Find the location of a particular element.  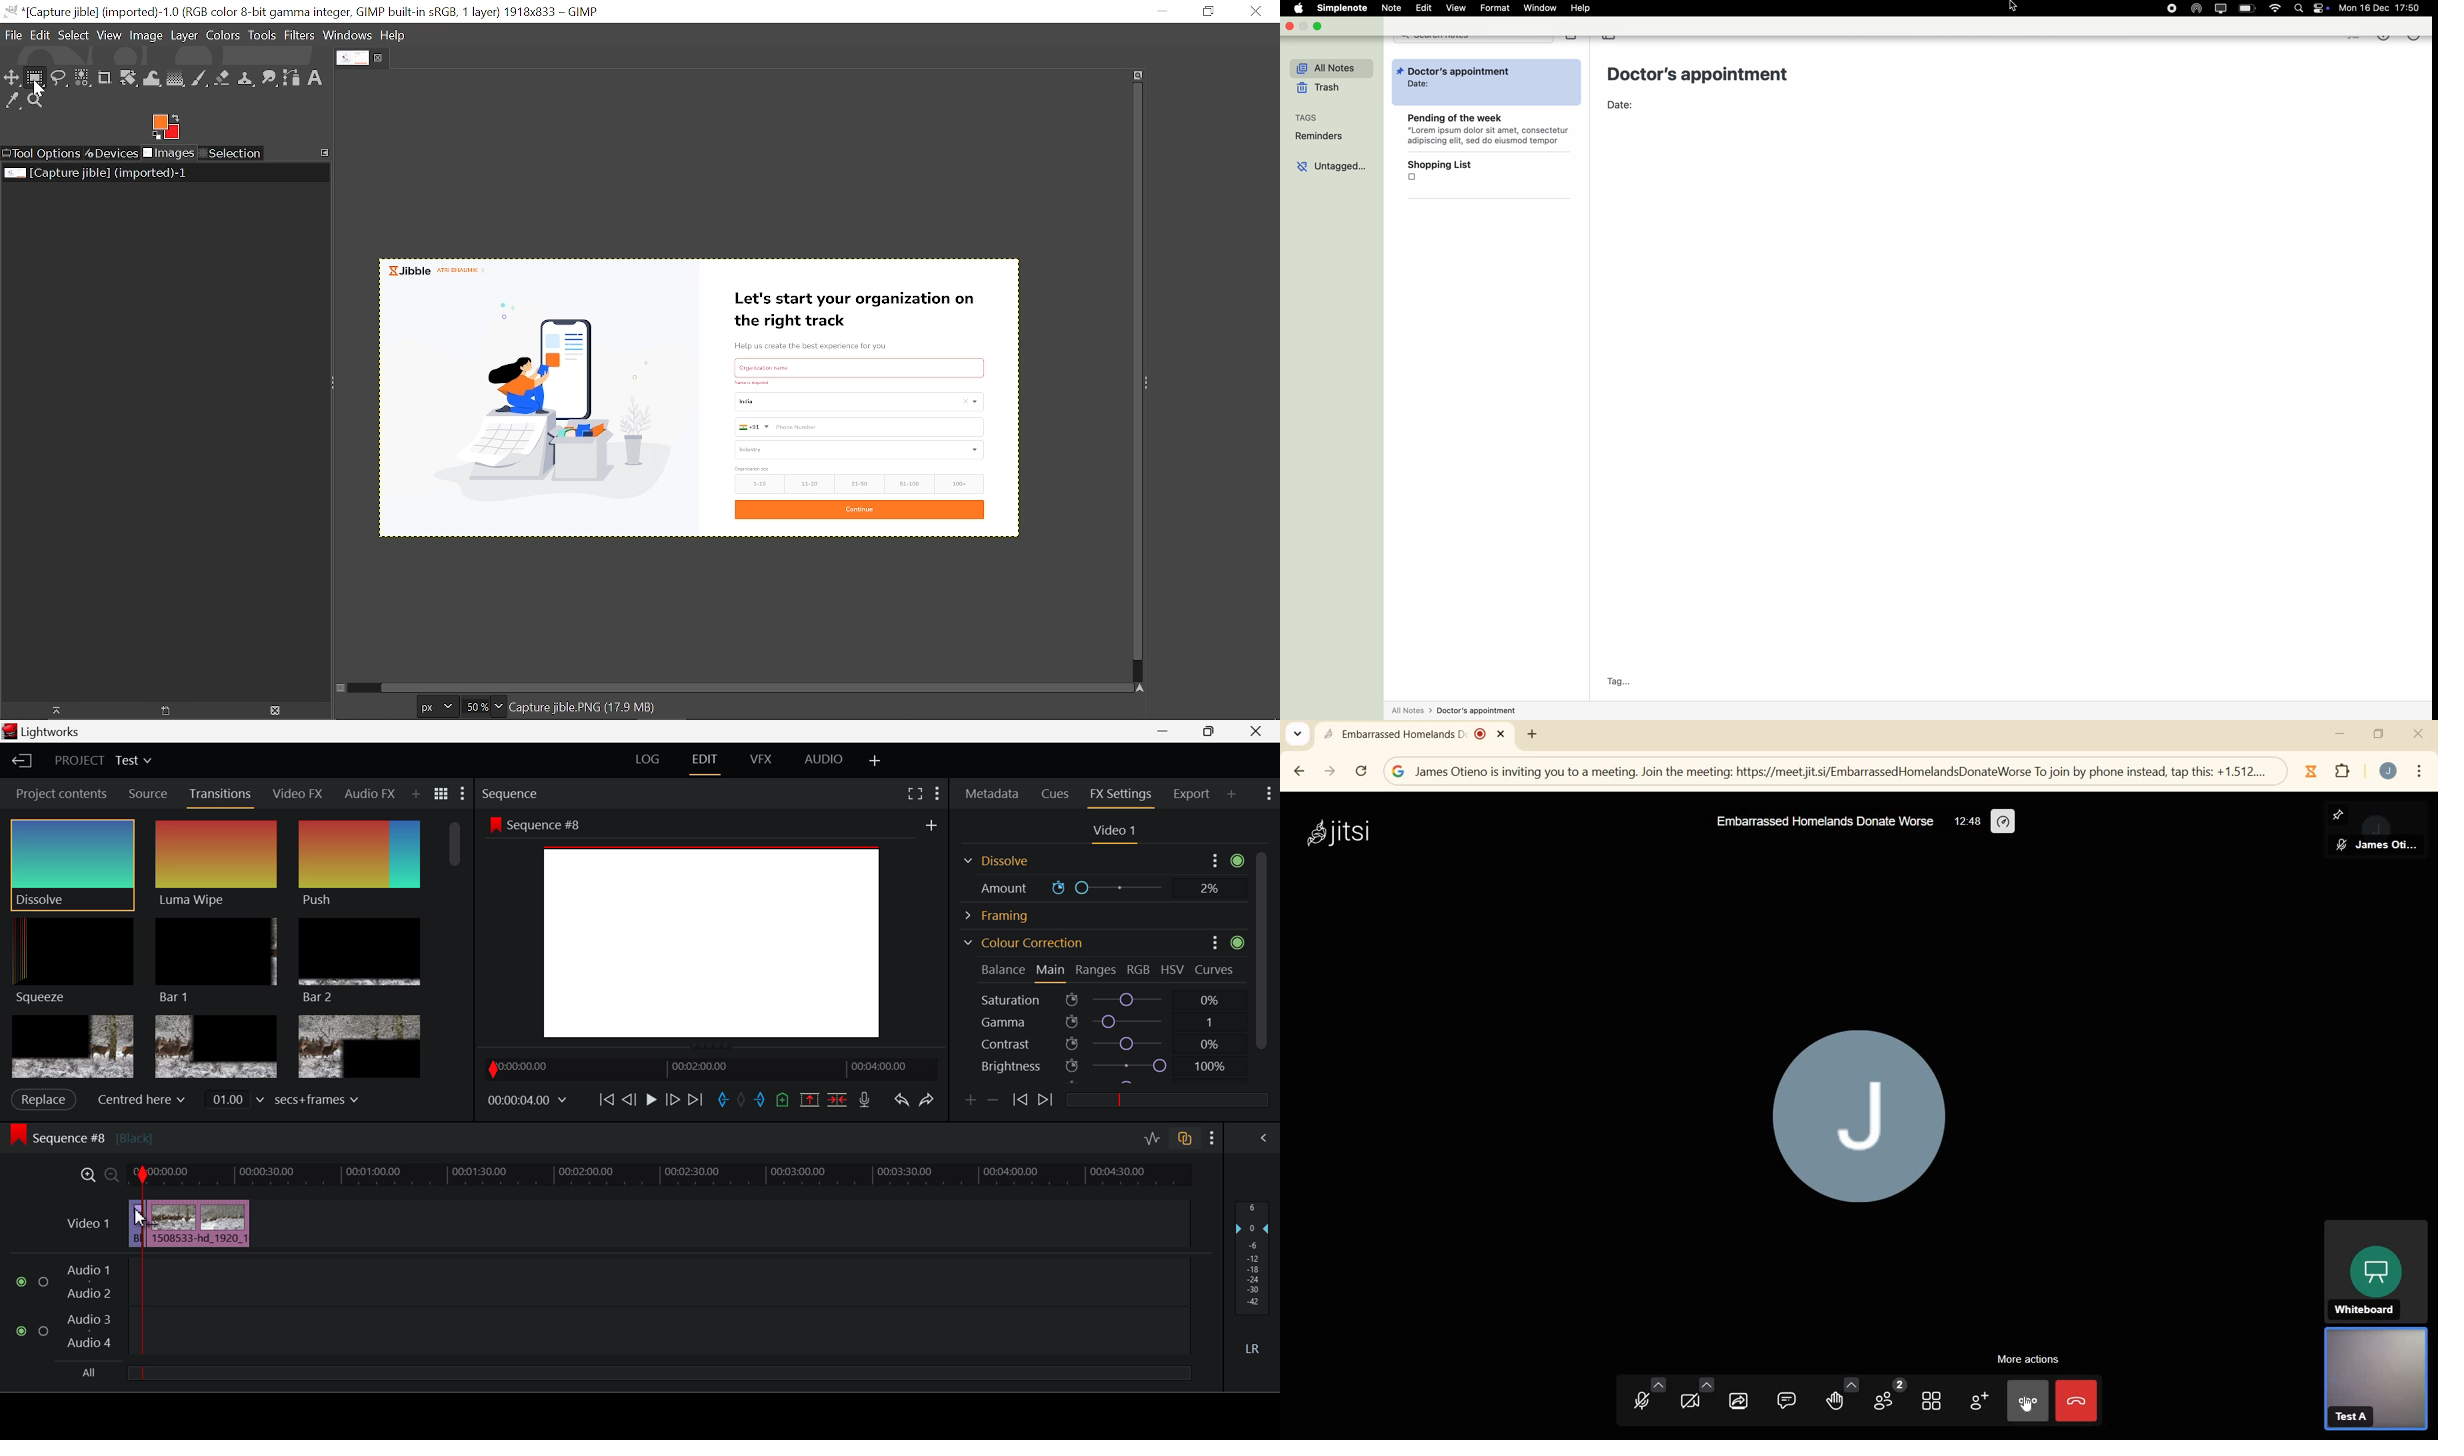

Smudge tool is located at coordinates (270, 79).